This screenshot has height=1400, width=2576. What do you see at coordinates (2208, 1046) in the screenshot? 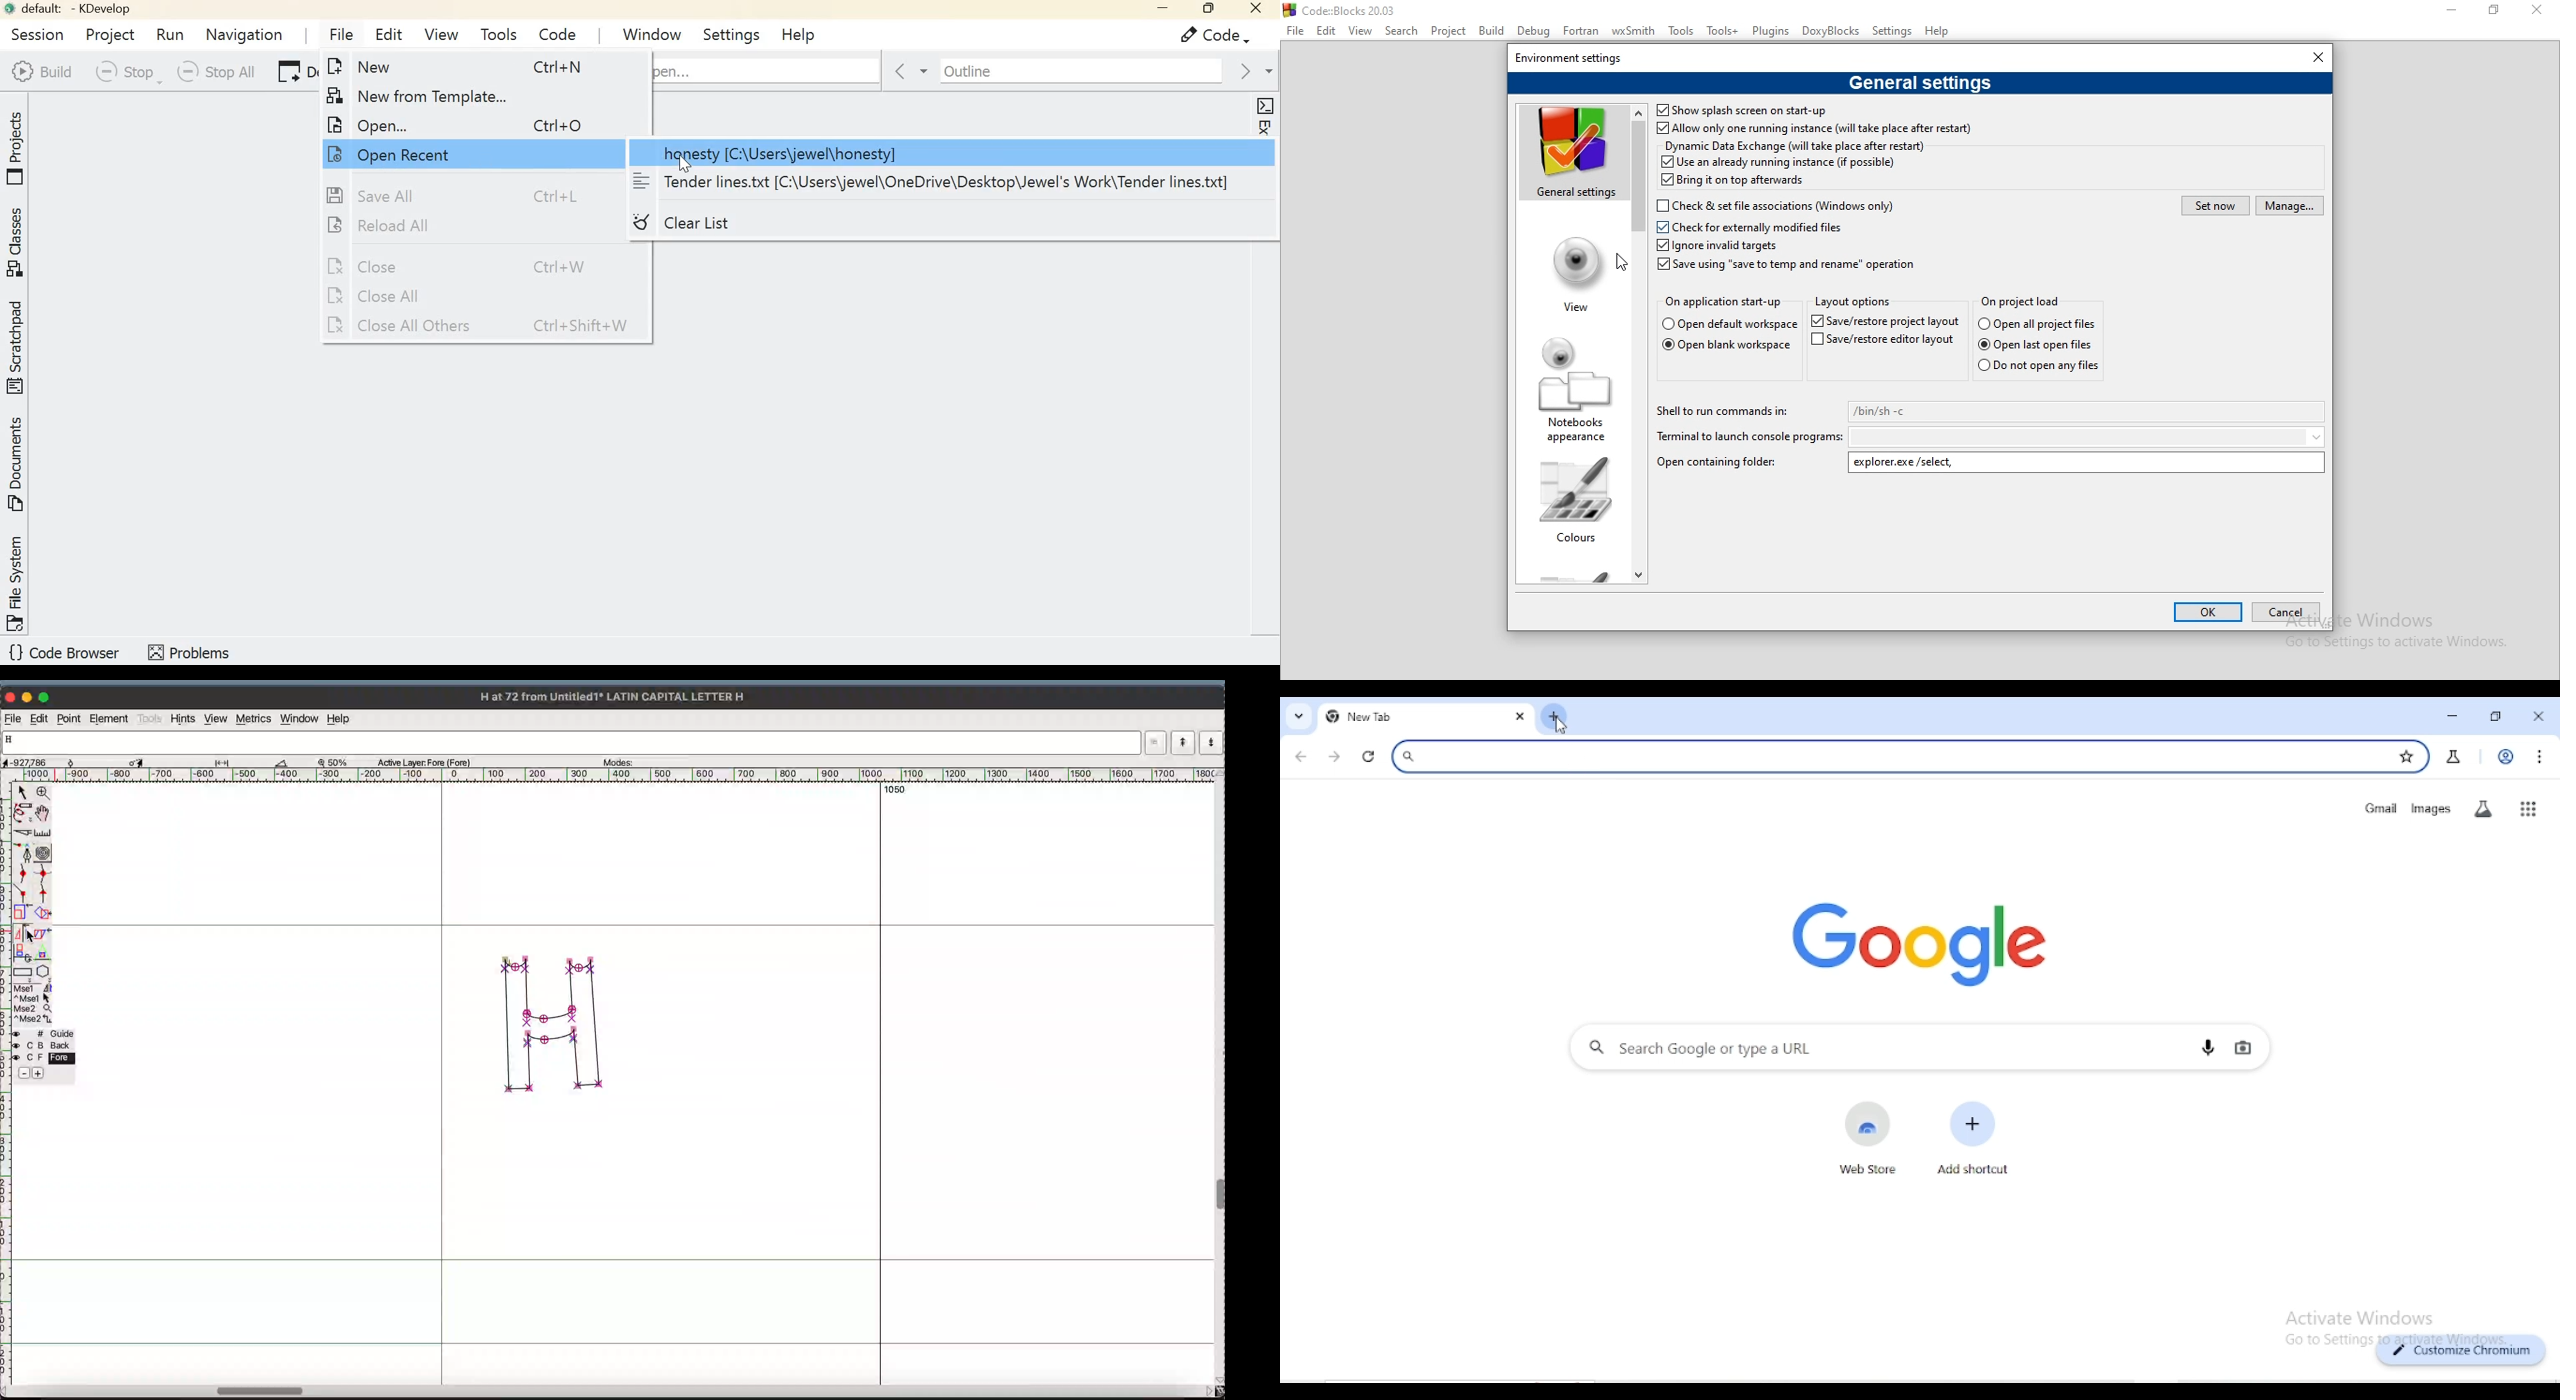
I see `search by voice` at bounding box center [2208, 1046].